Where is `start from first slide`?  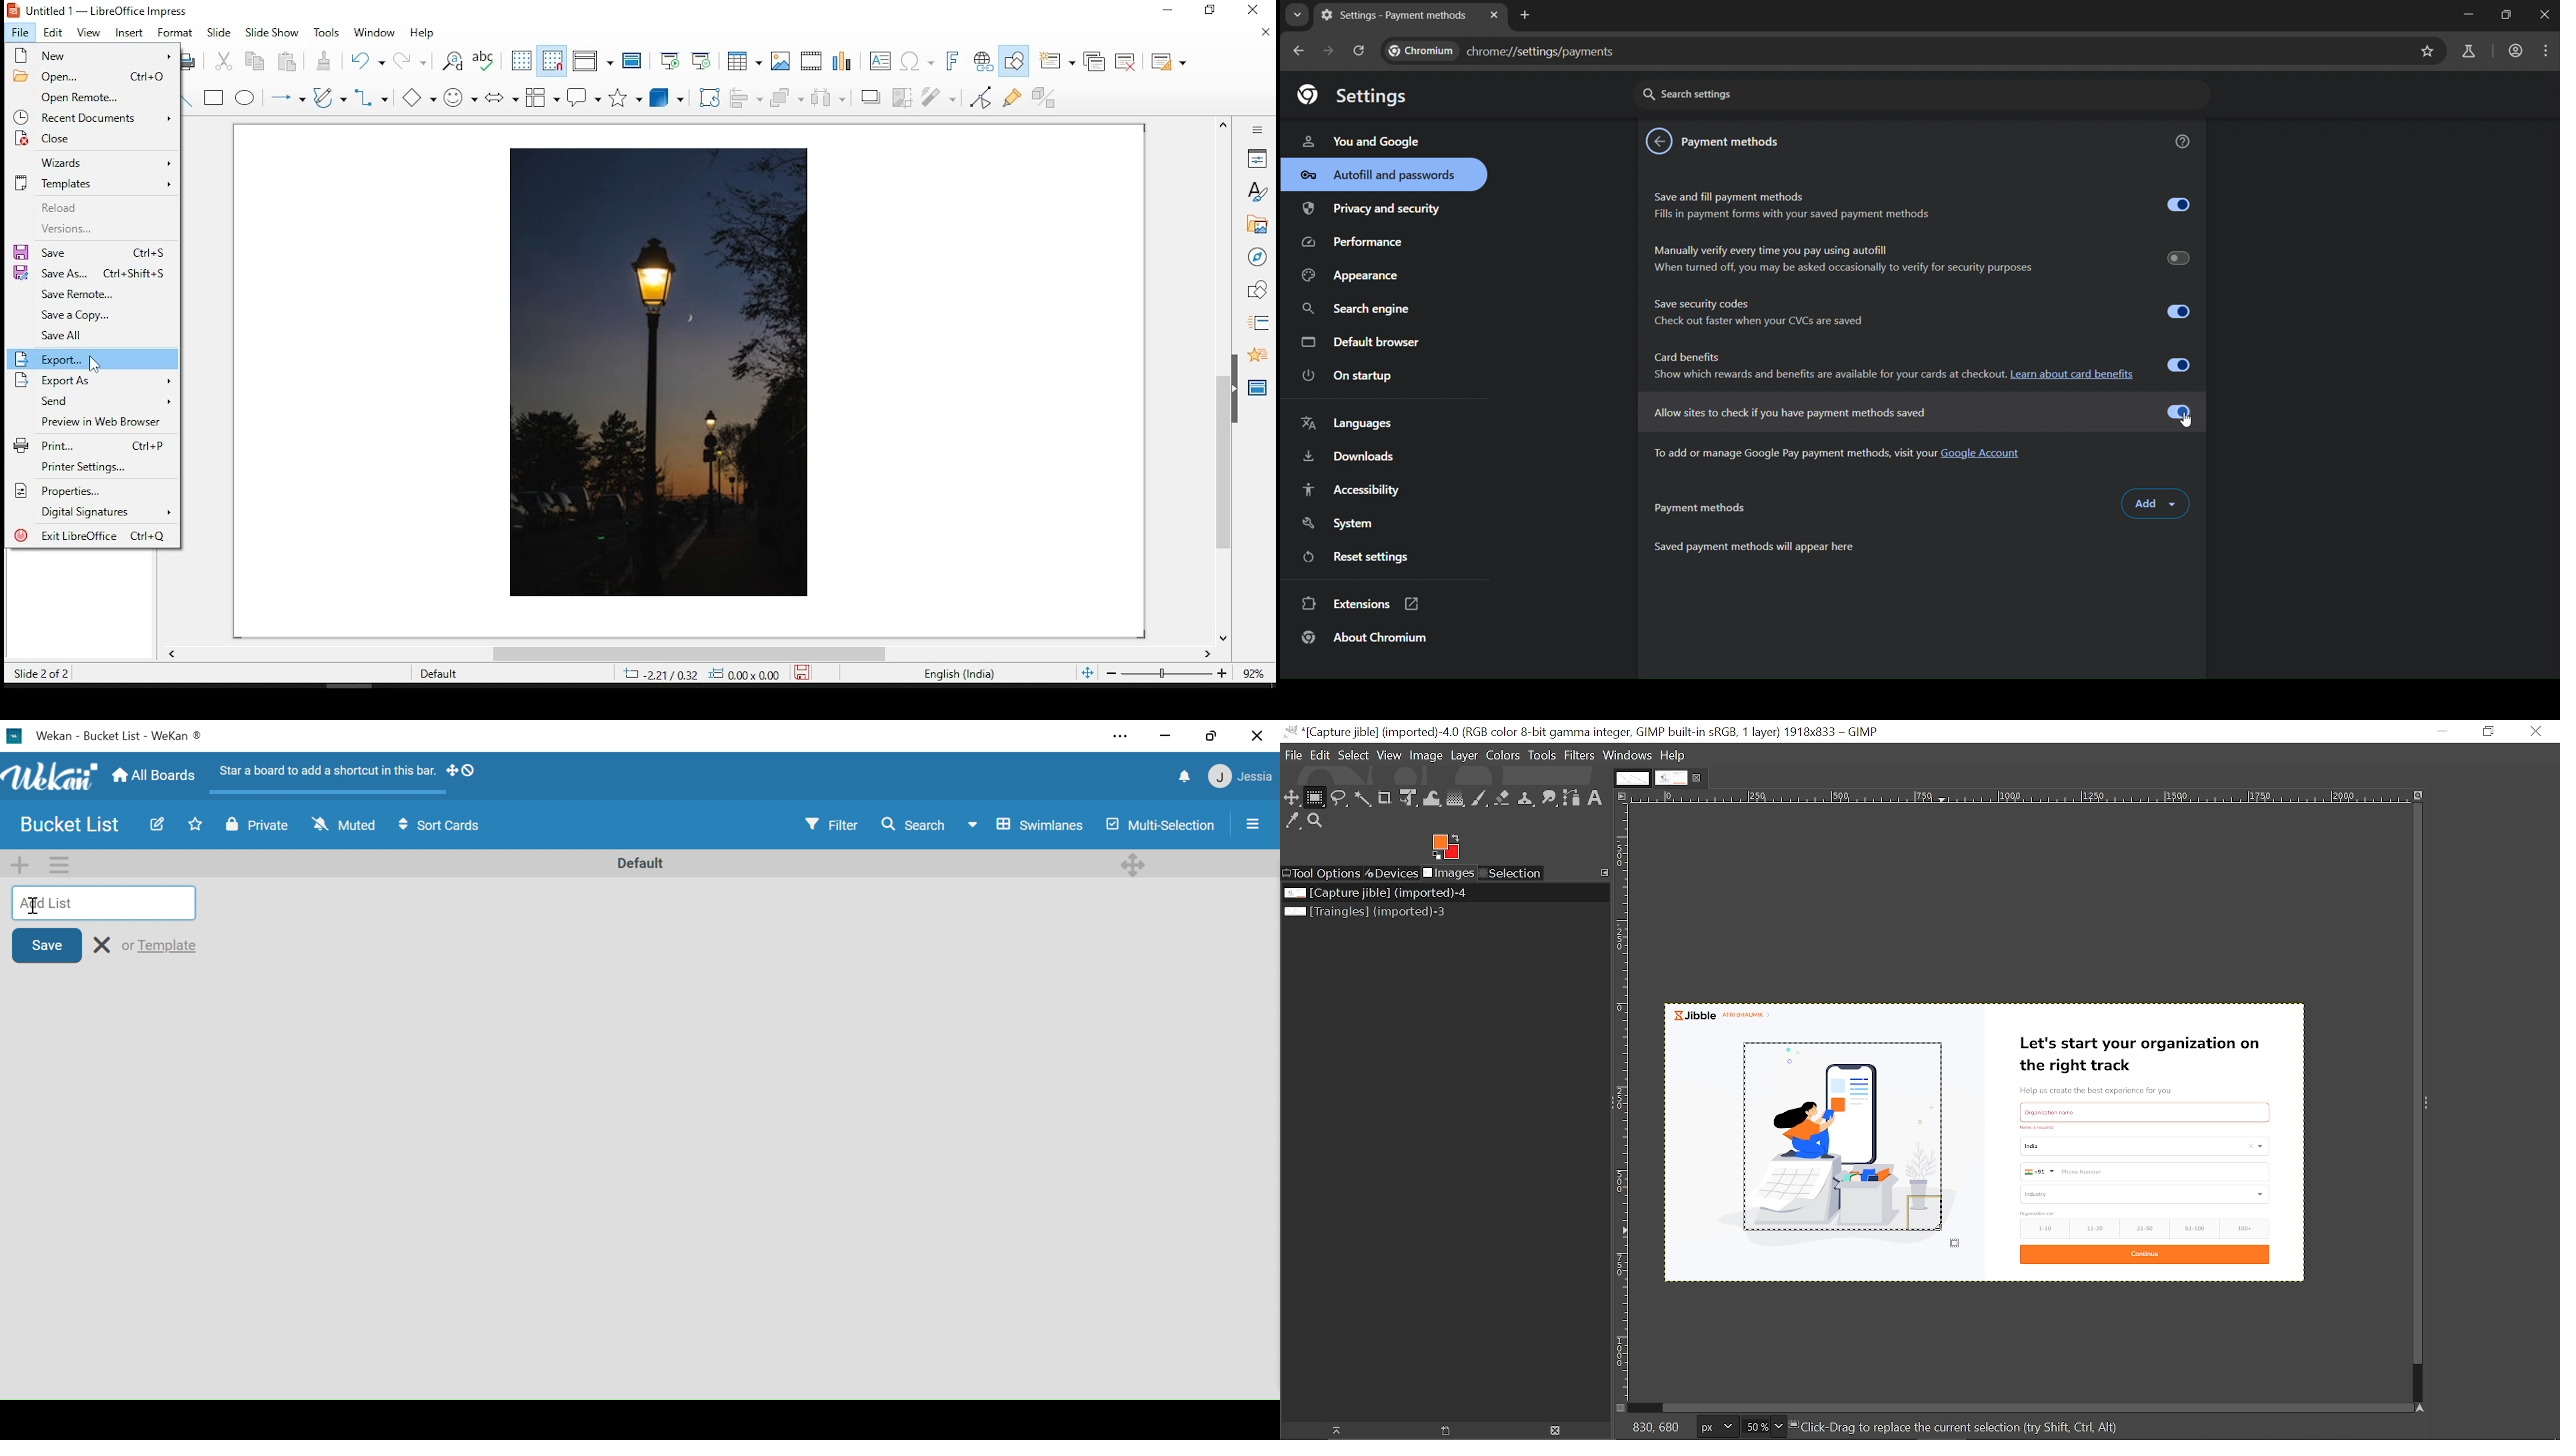
start from first slide is located at coordinates (670, 60).